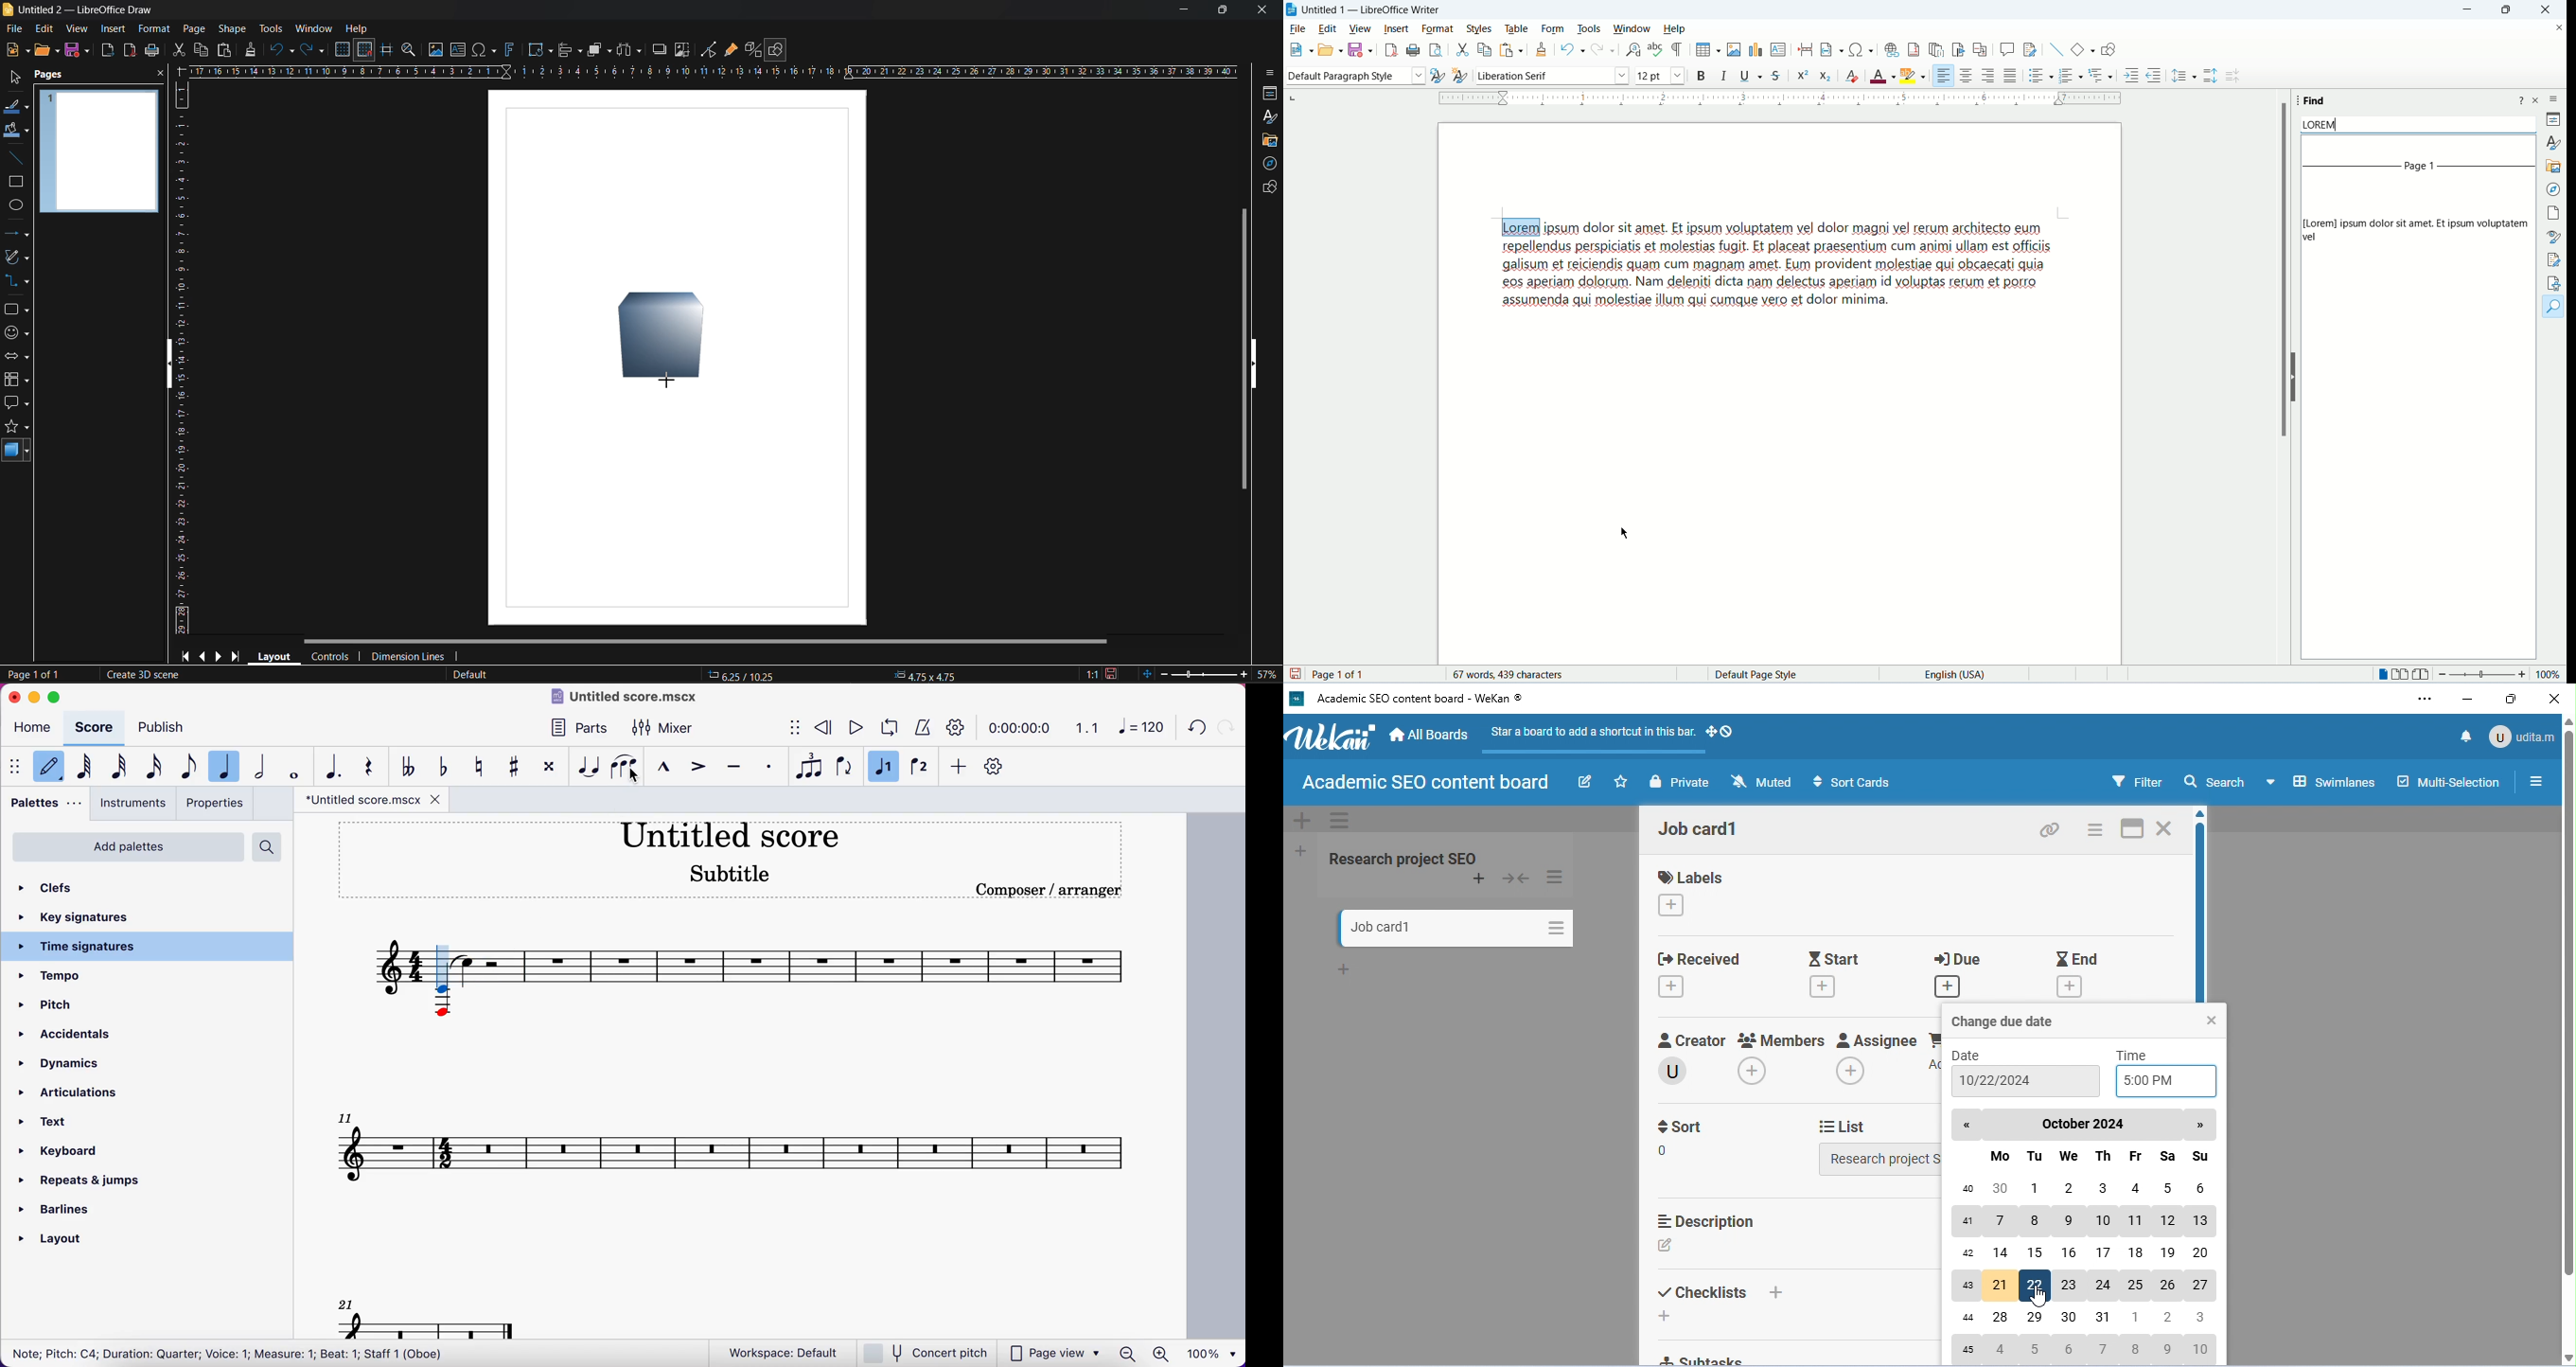  What do you see at coordinates (1267, 189) in the screenshot?
I see `shapes` at bounding box center [1267, 189].